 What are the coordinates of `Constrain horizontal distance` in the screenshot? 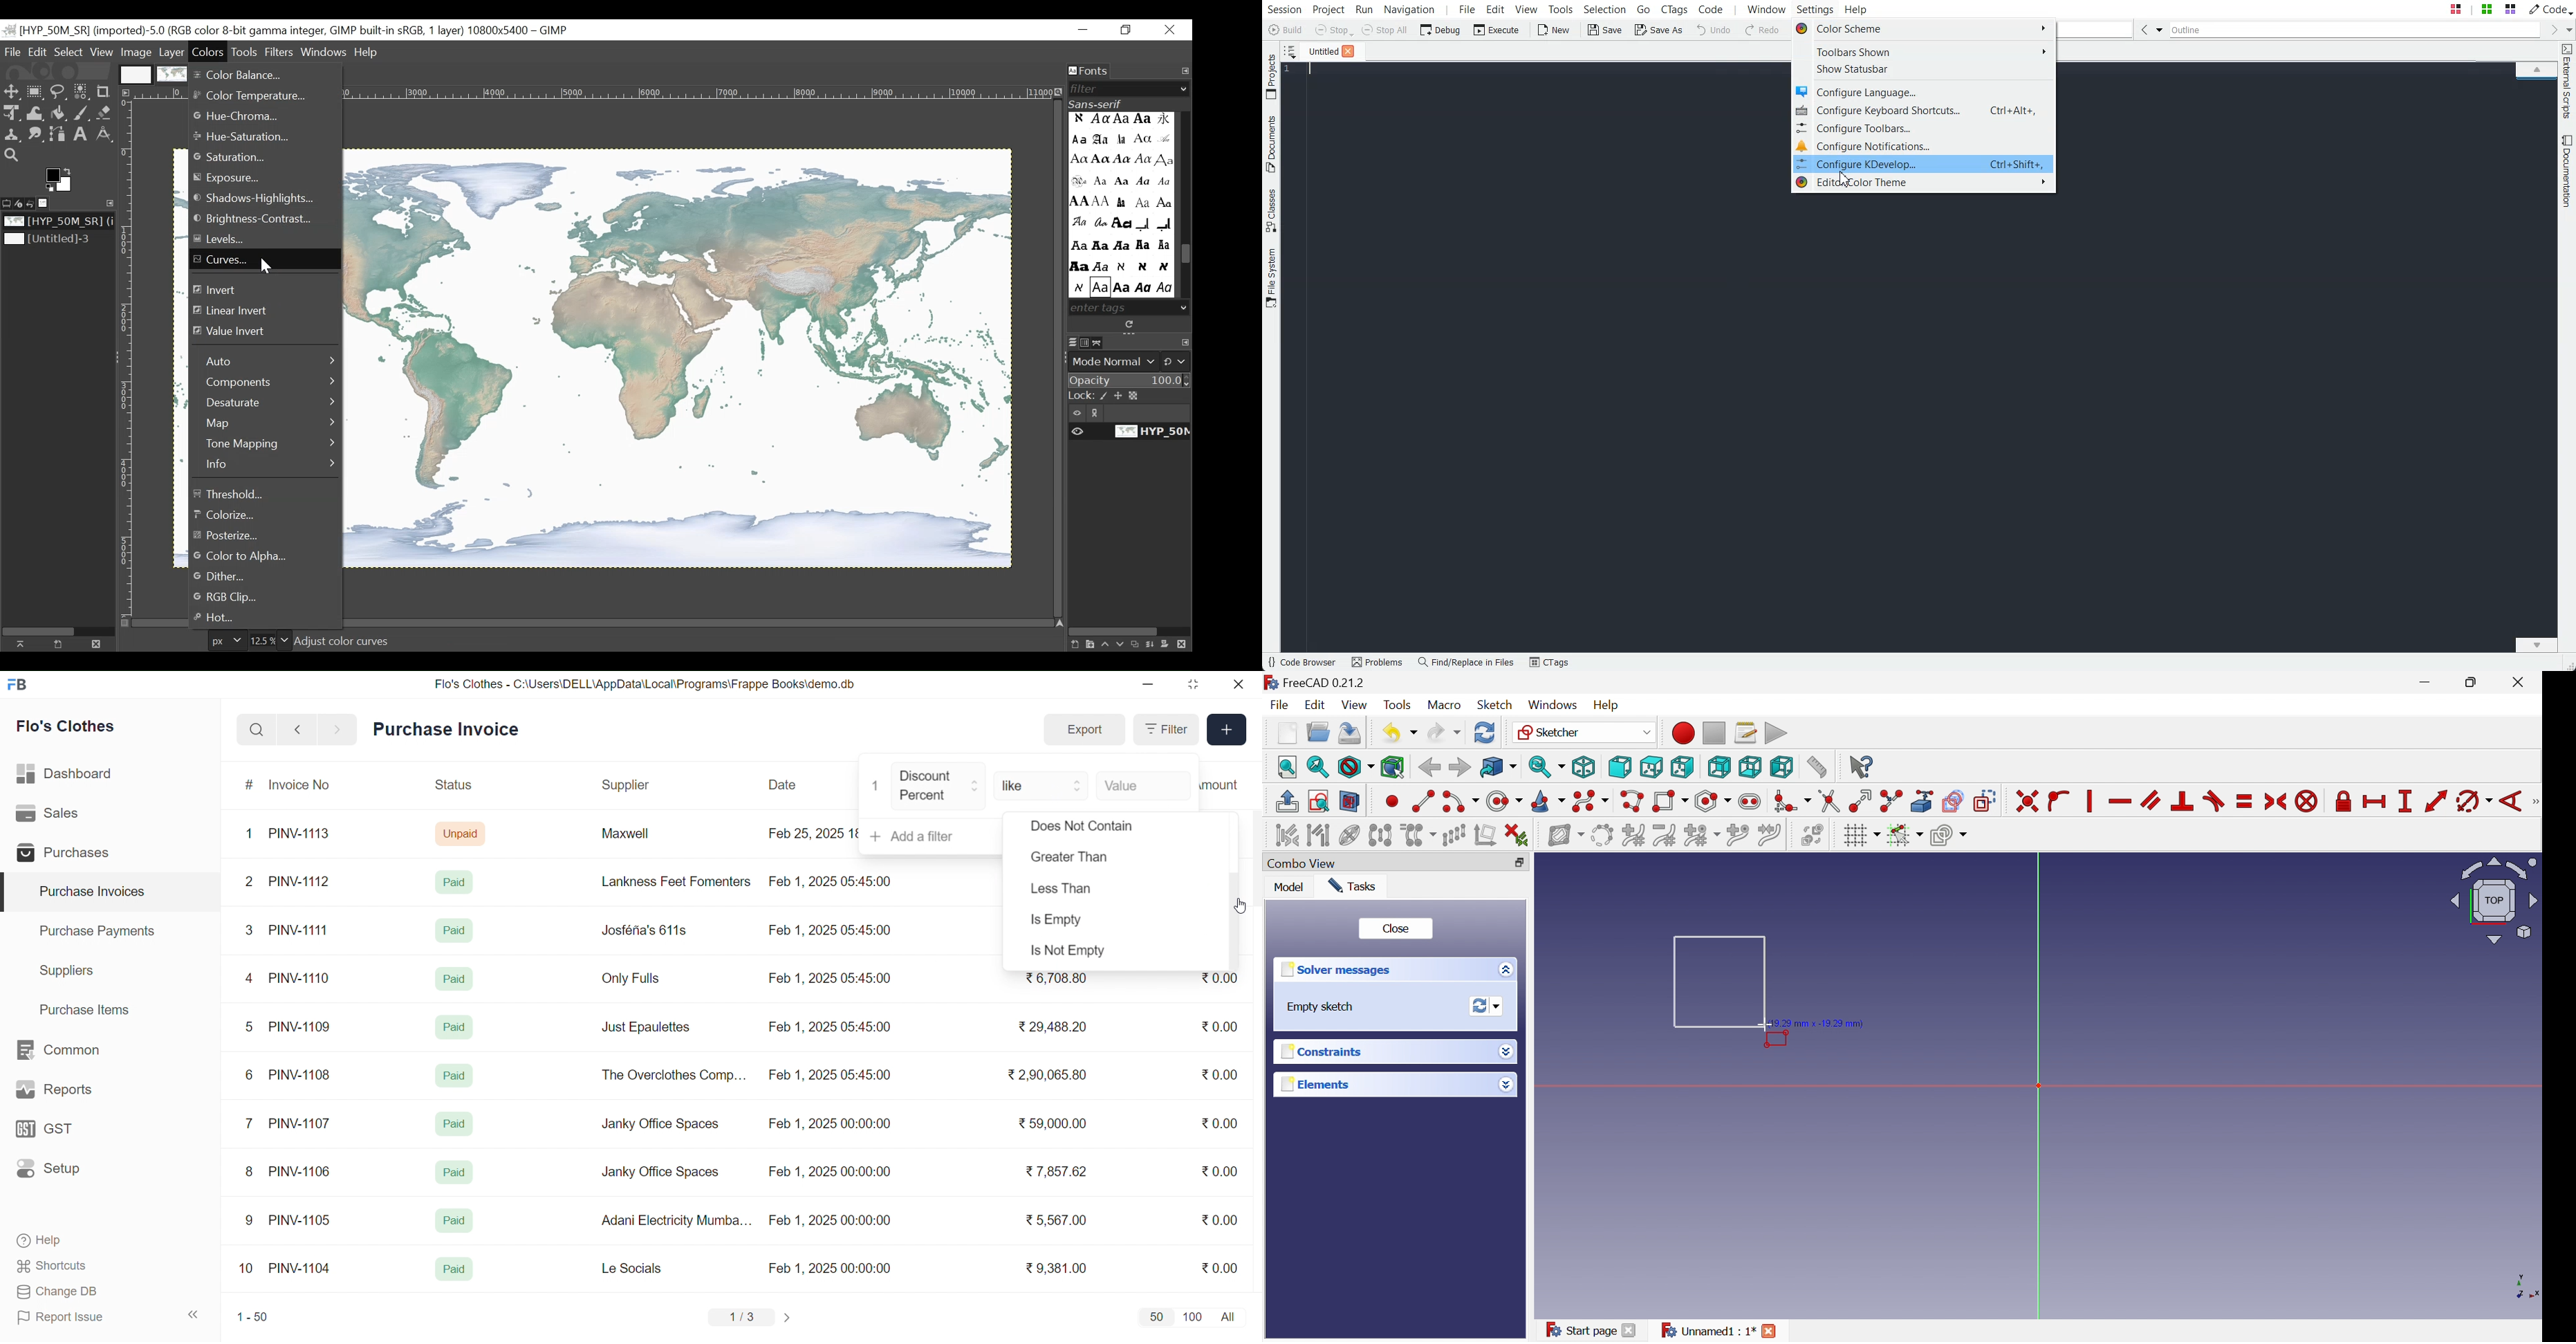 It's located at (2375, 802).